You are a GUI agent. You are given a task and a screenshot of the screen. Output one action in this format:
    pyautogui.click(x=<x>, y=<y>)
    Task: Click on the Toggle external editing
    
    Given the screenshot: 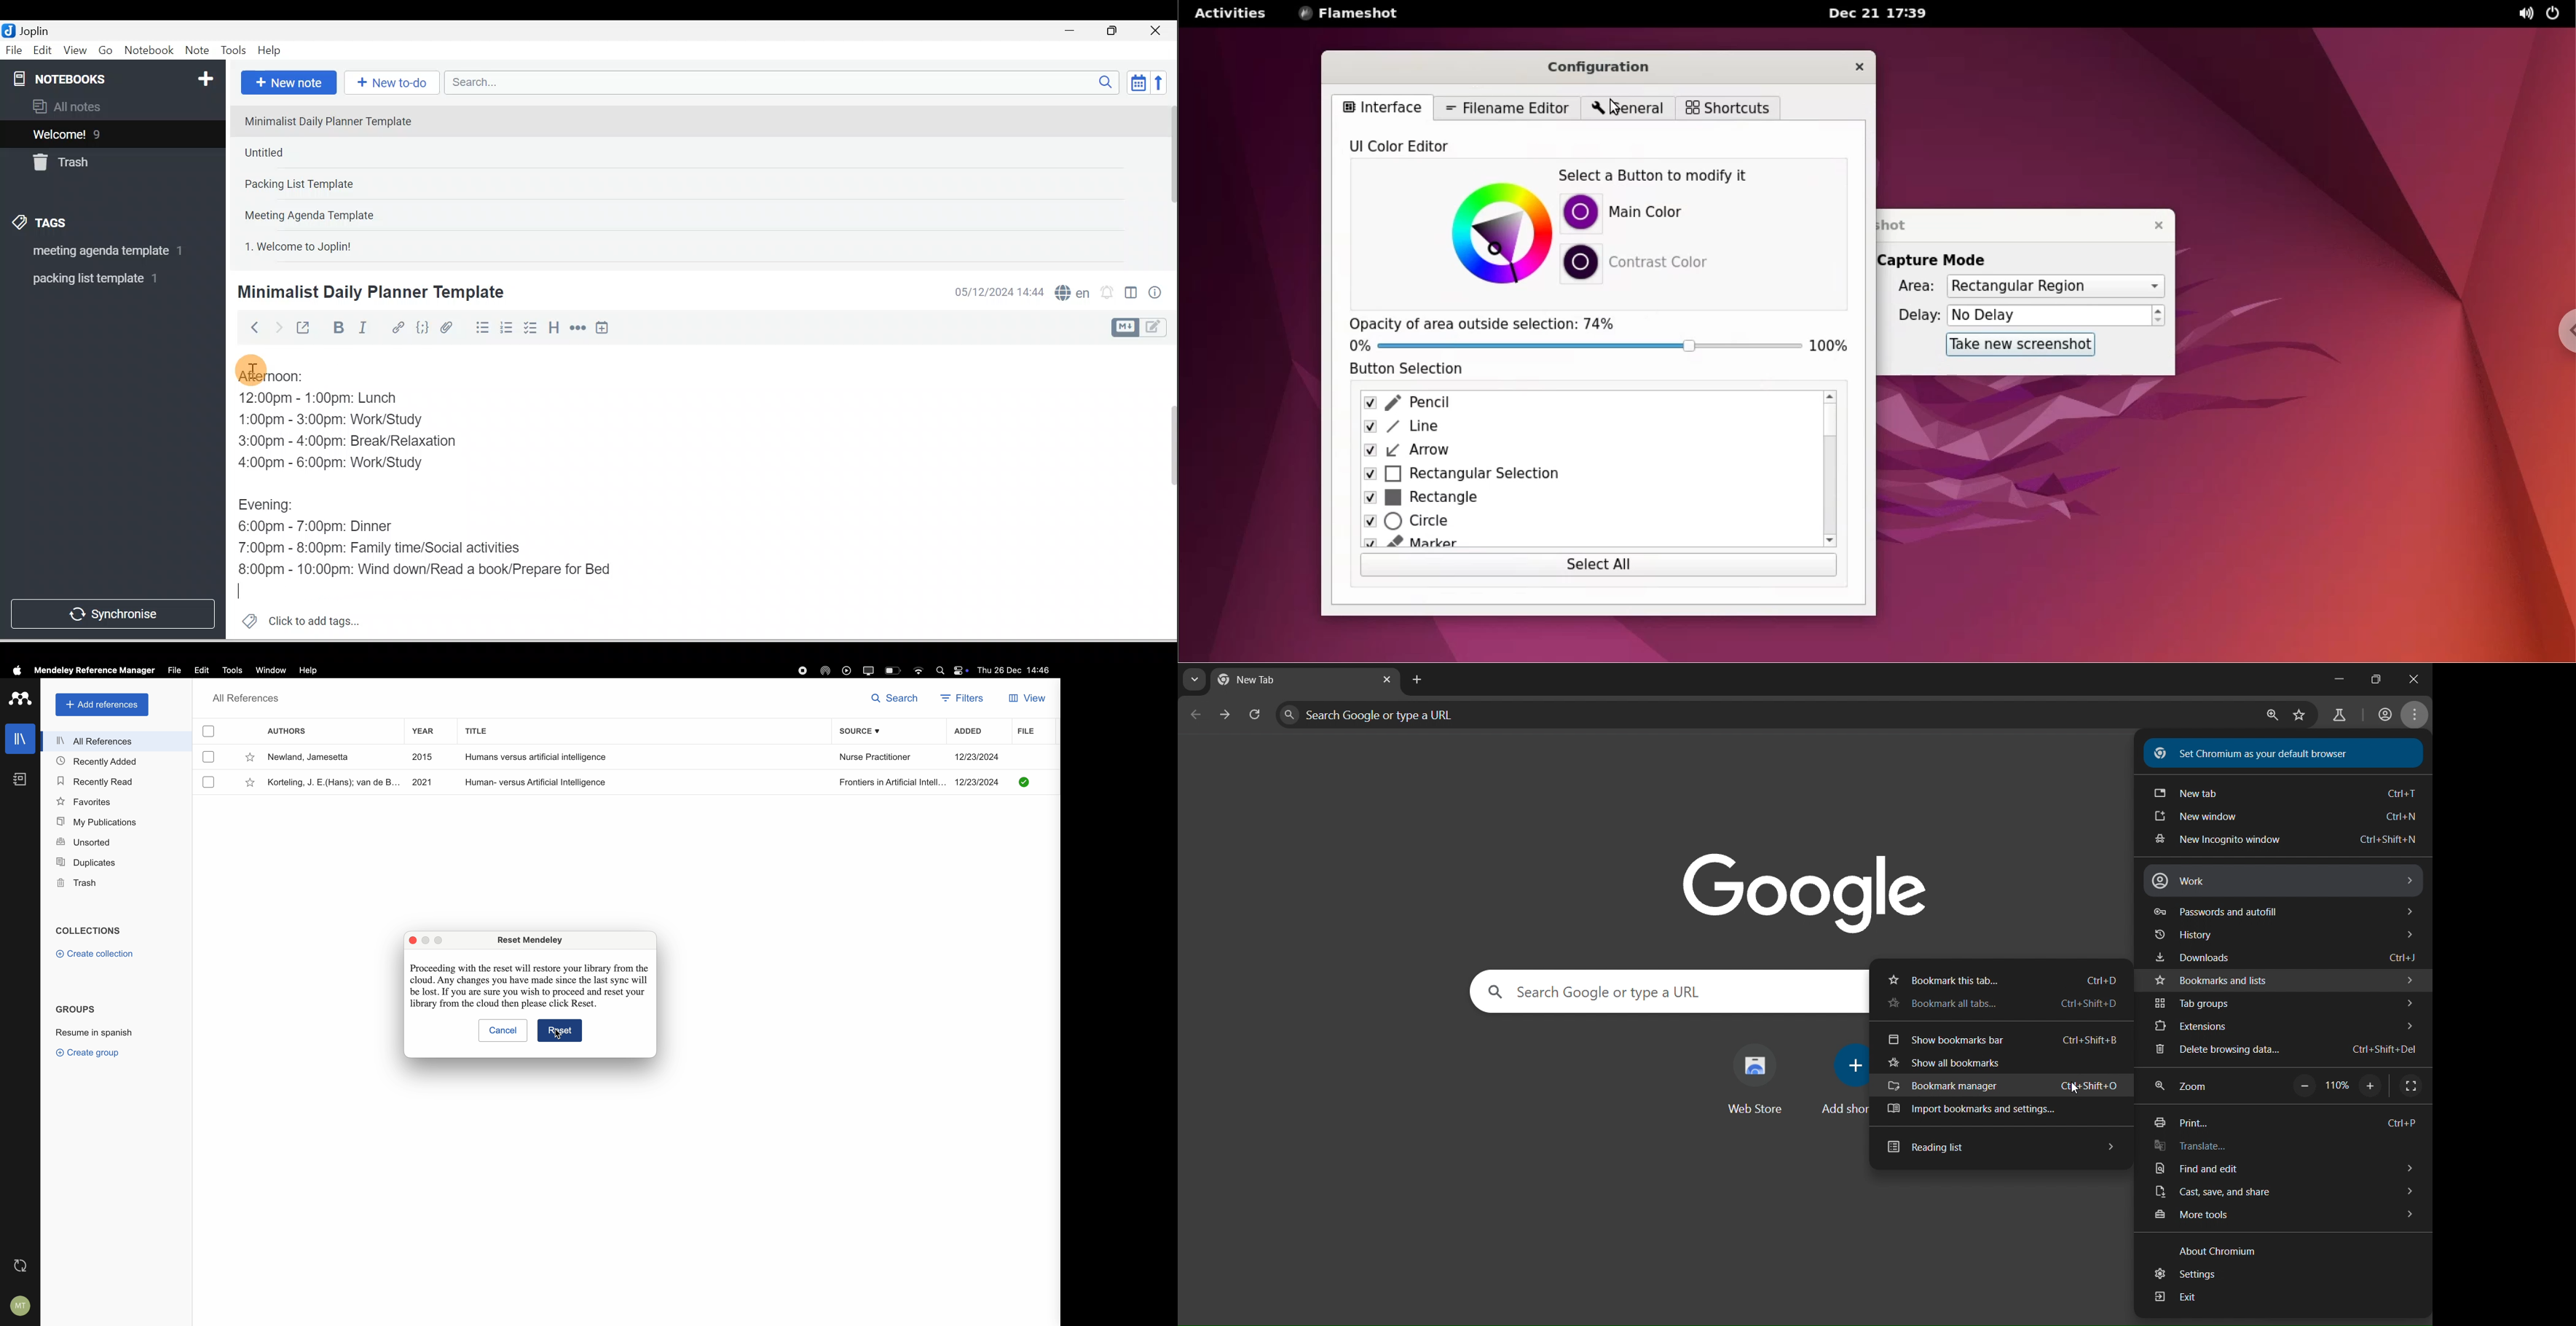 What is the action you would take?
    pyautogui.click(x=305, y=330)
    